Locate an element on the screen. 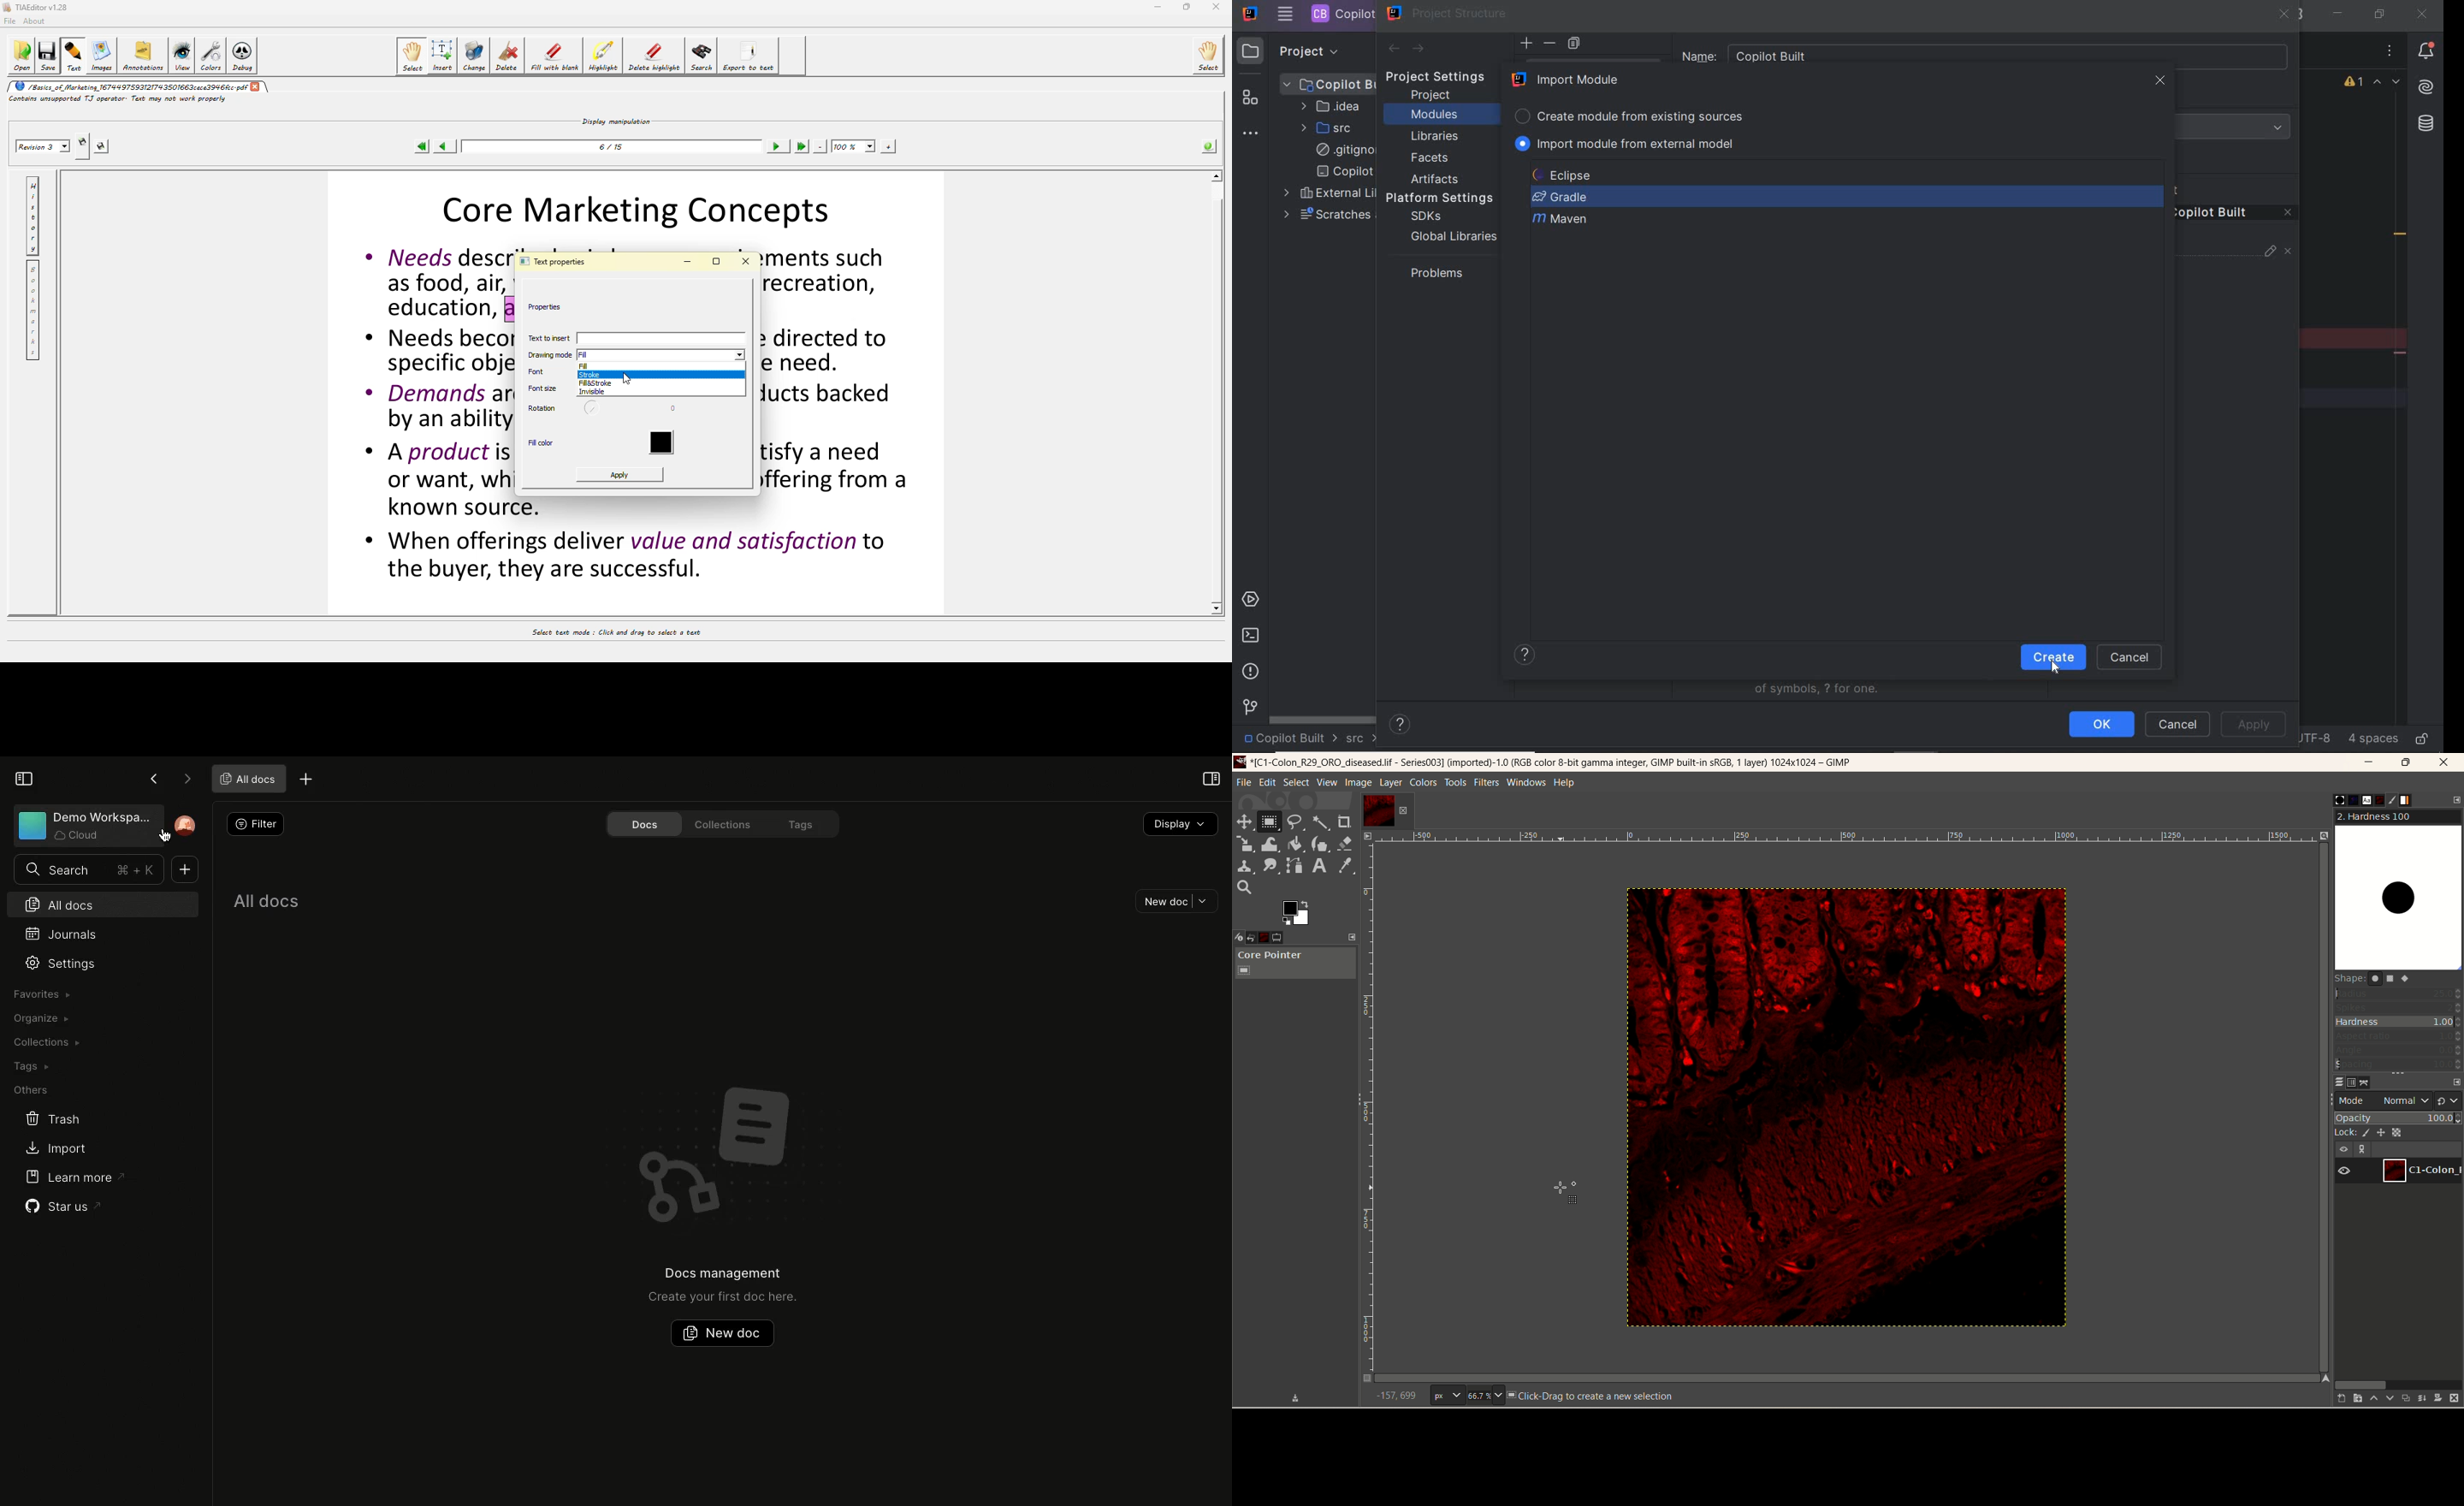 The height and width of the screenshot is (1512, 2464). add a mask is located at coordinates (2438, 1397).